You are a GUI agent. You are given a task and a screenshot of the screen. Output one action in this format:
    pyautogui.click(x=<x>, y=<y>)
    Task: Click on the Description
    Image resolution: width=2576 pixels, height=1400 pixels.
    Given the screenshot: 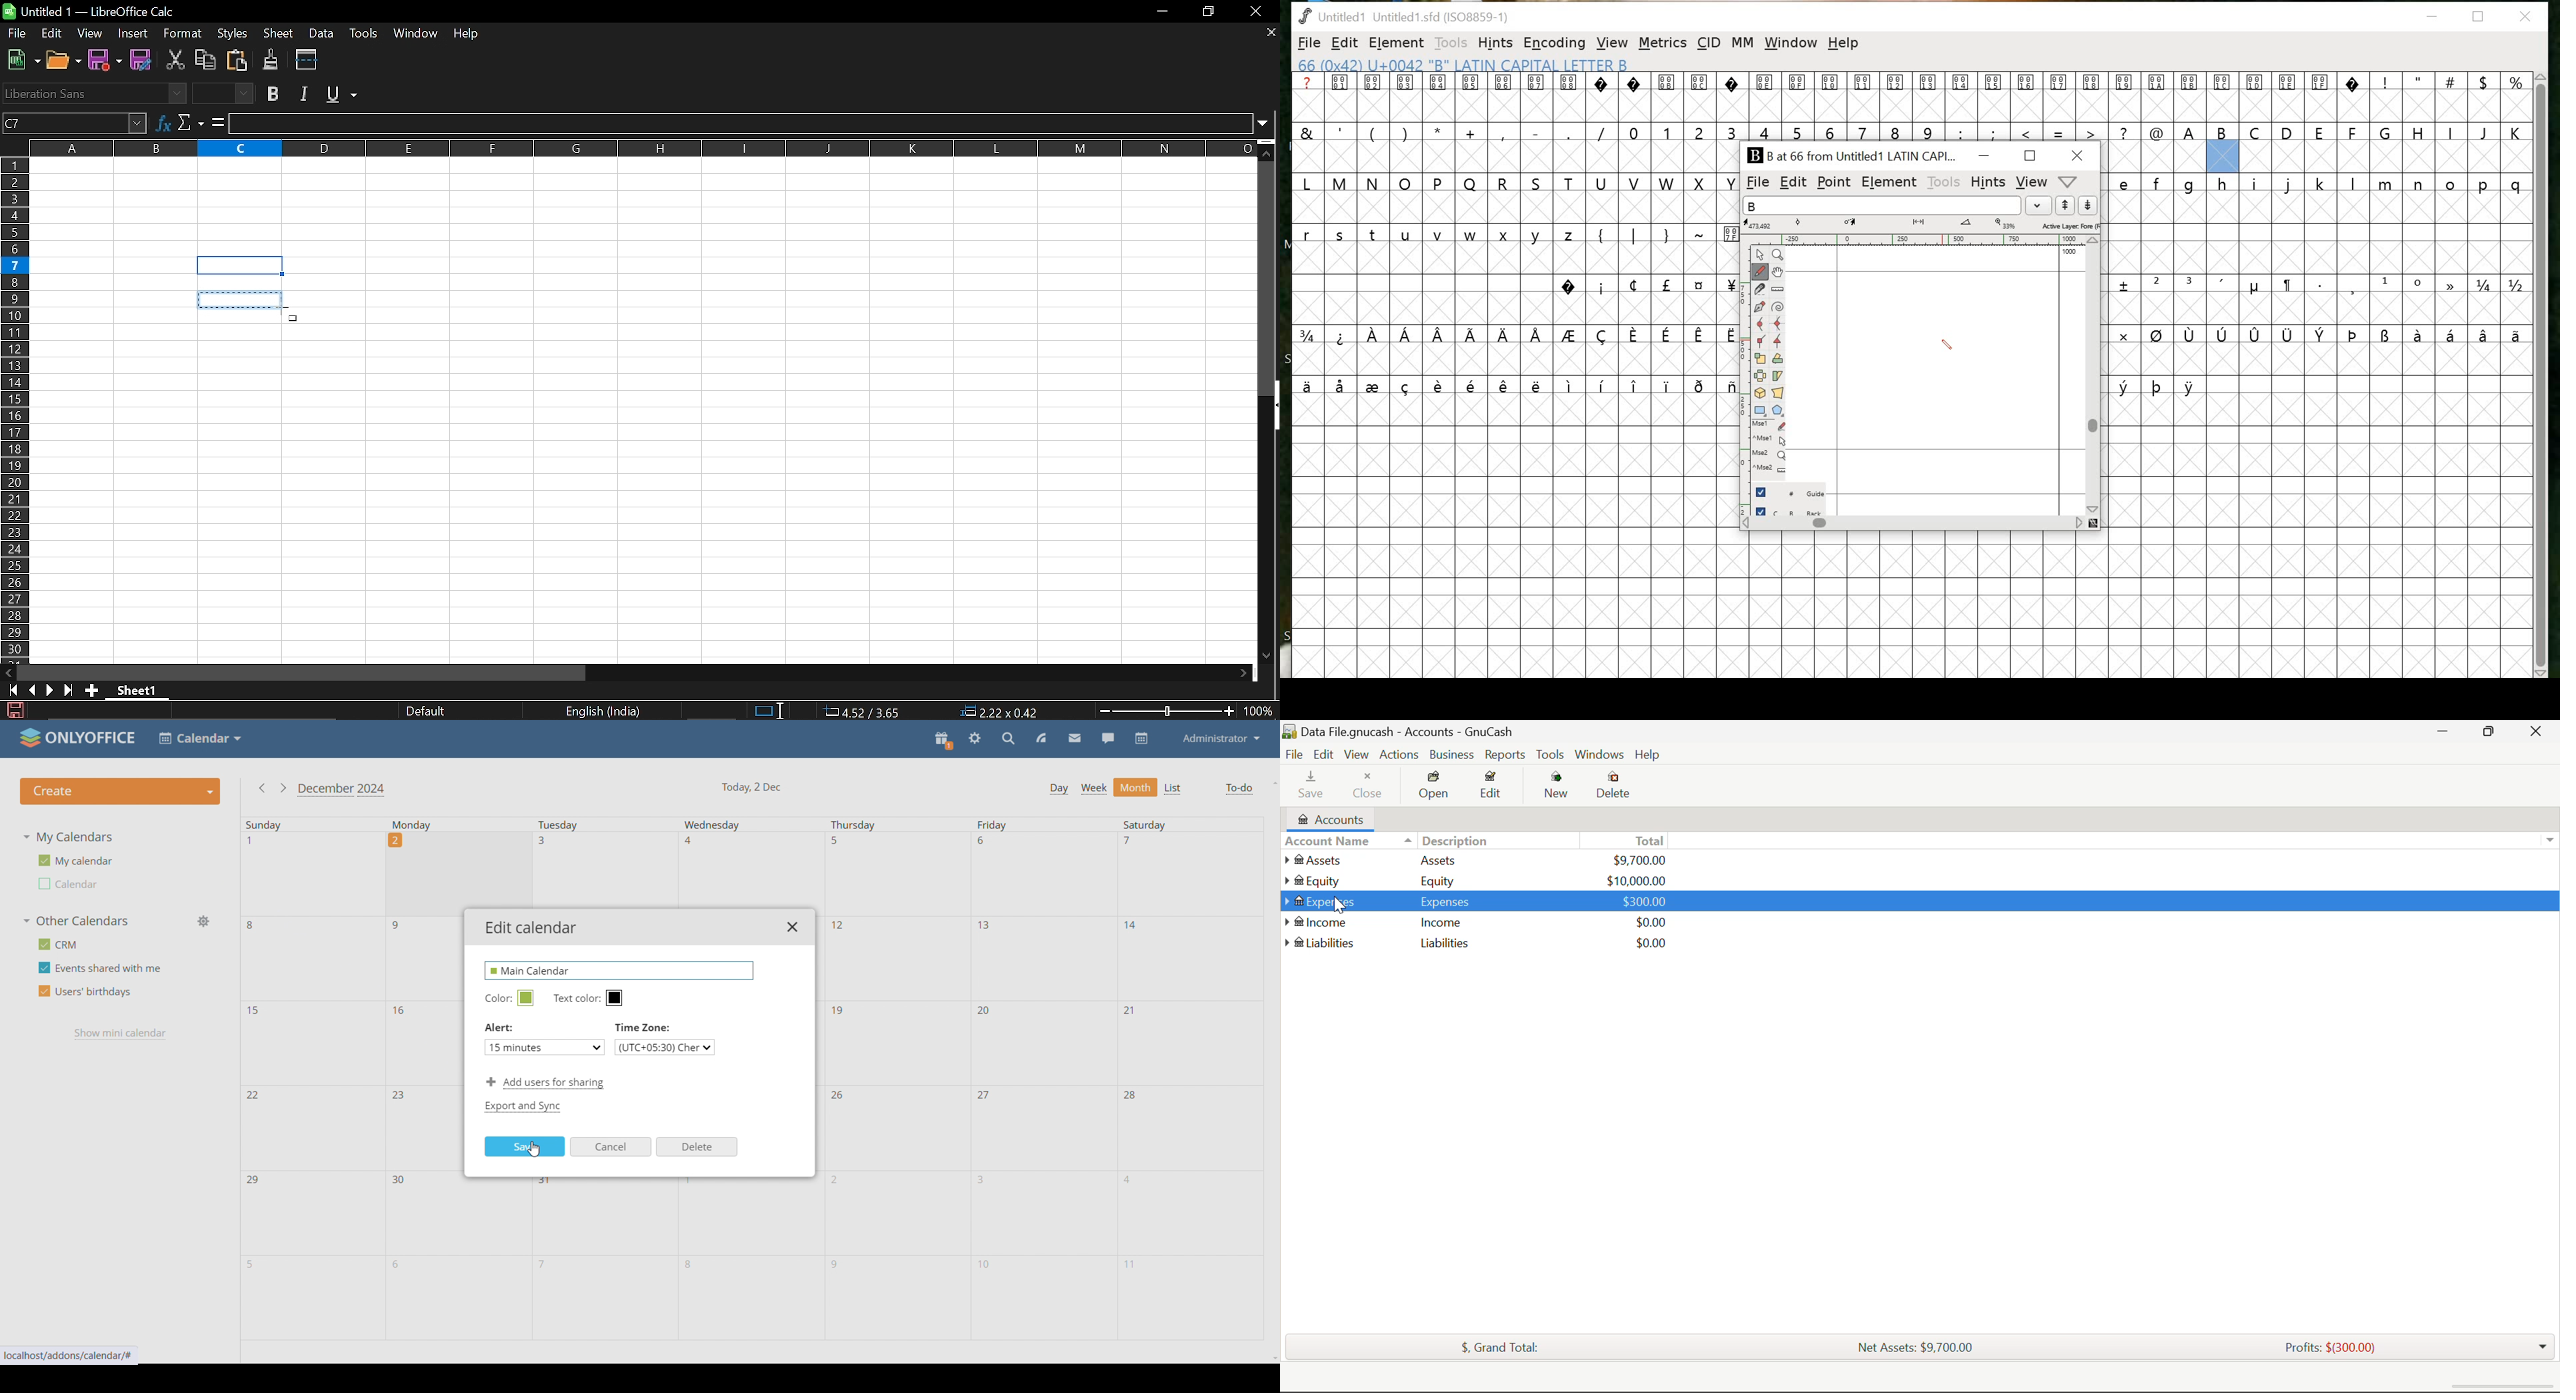 What is the action you would take?
    pyautogui.click(x=1449, y=842)
    